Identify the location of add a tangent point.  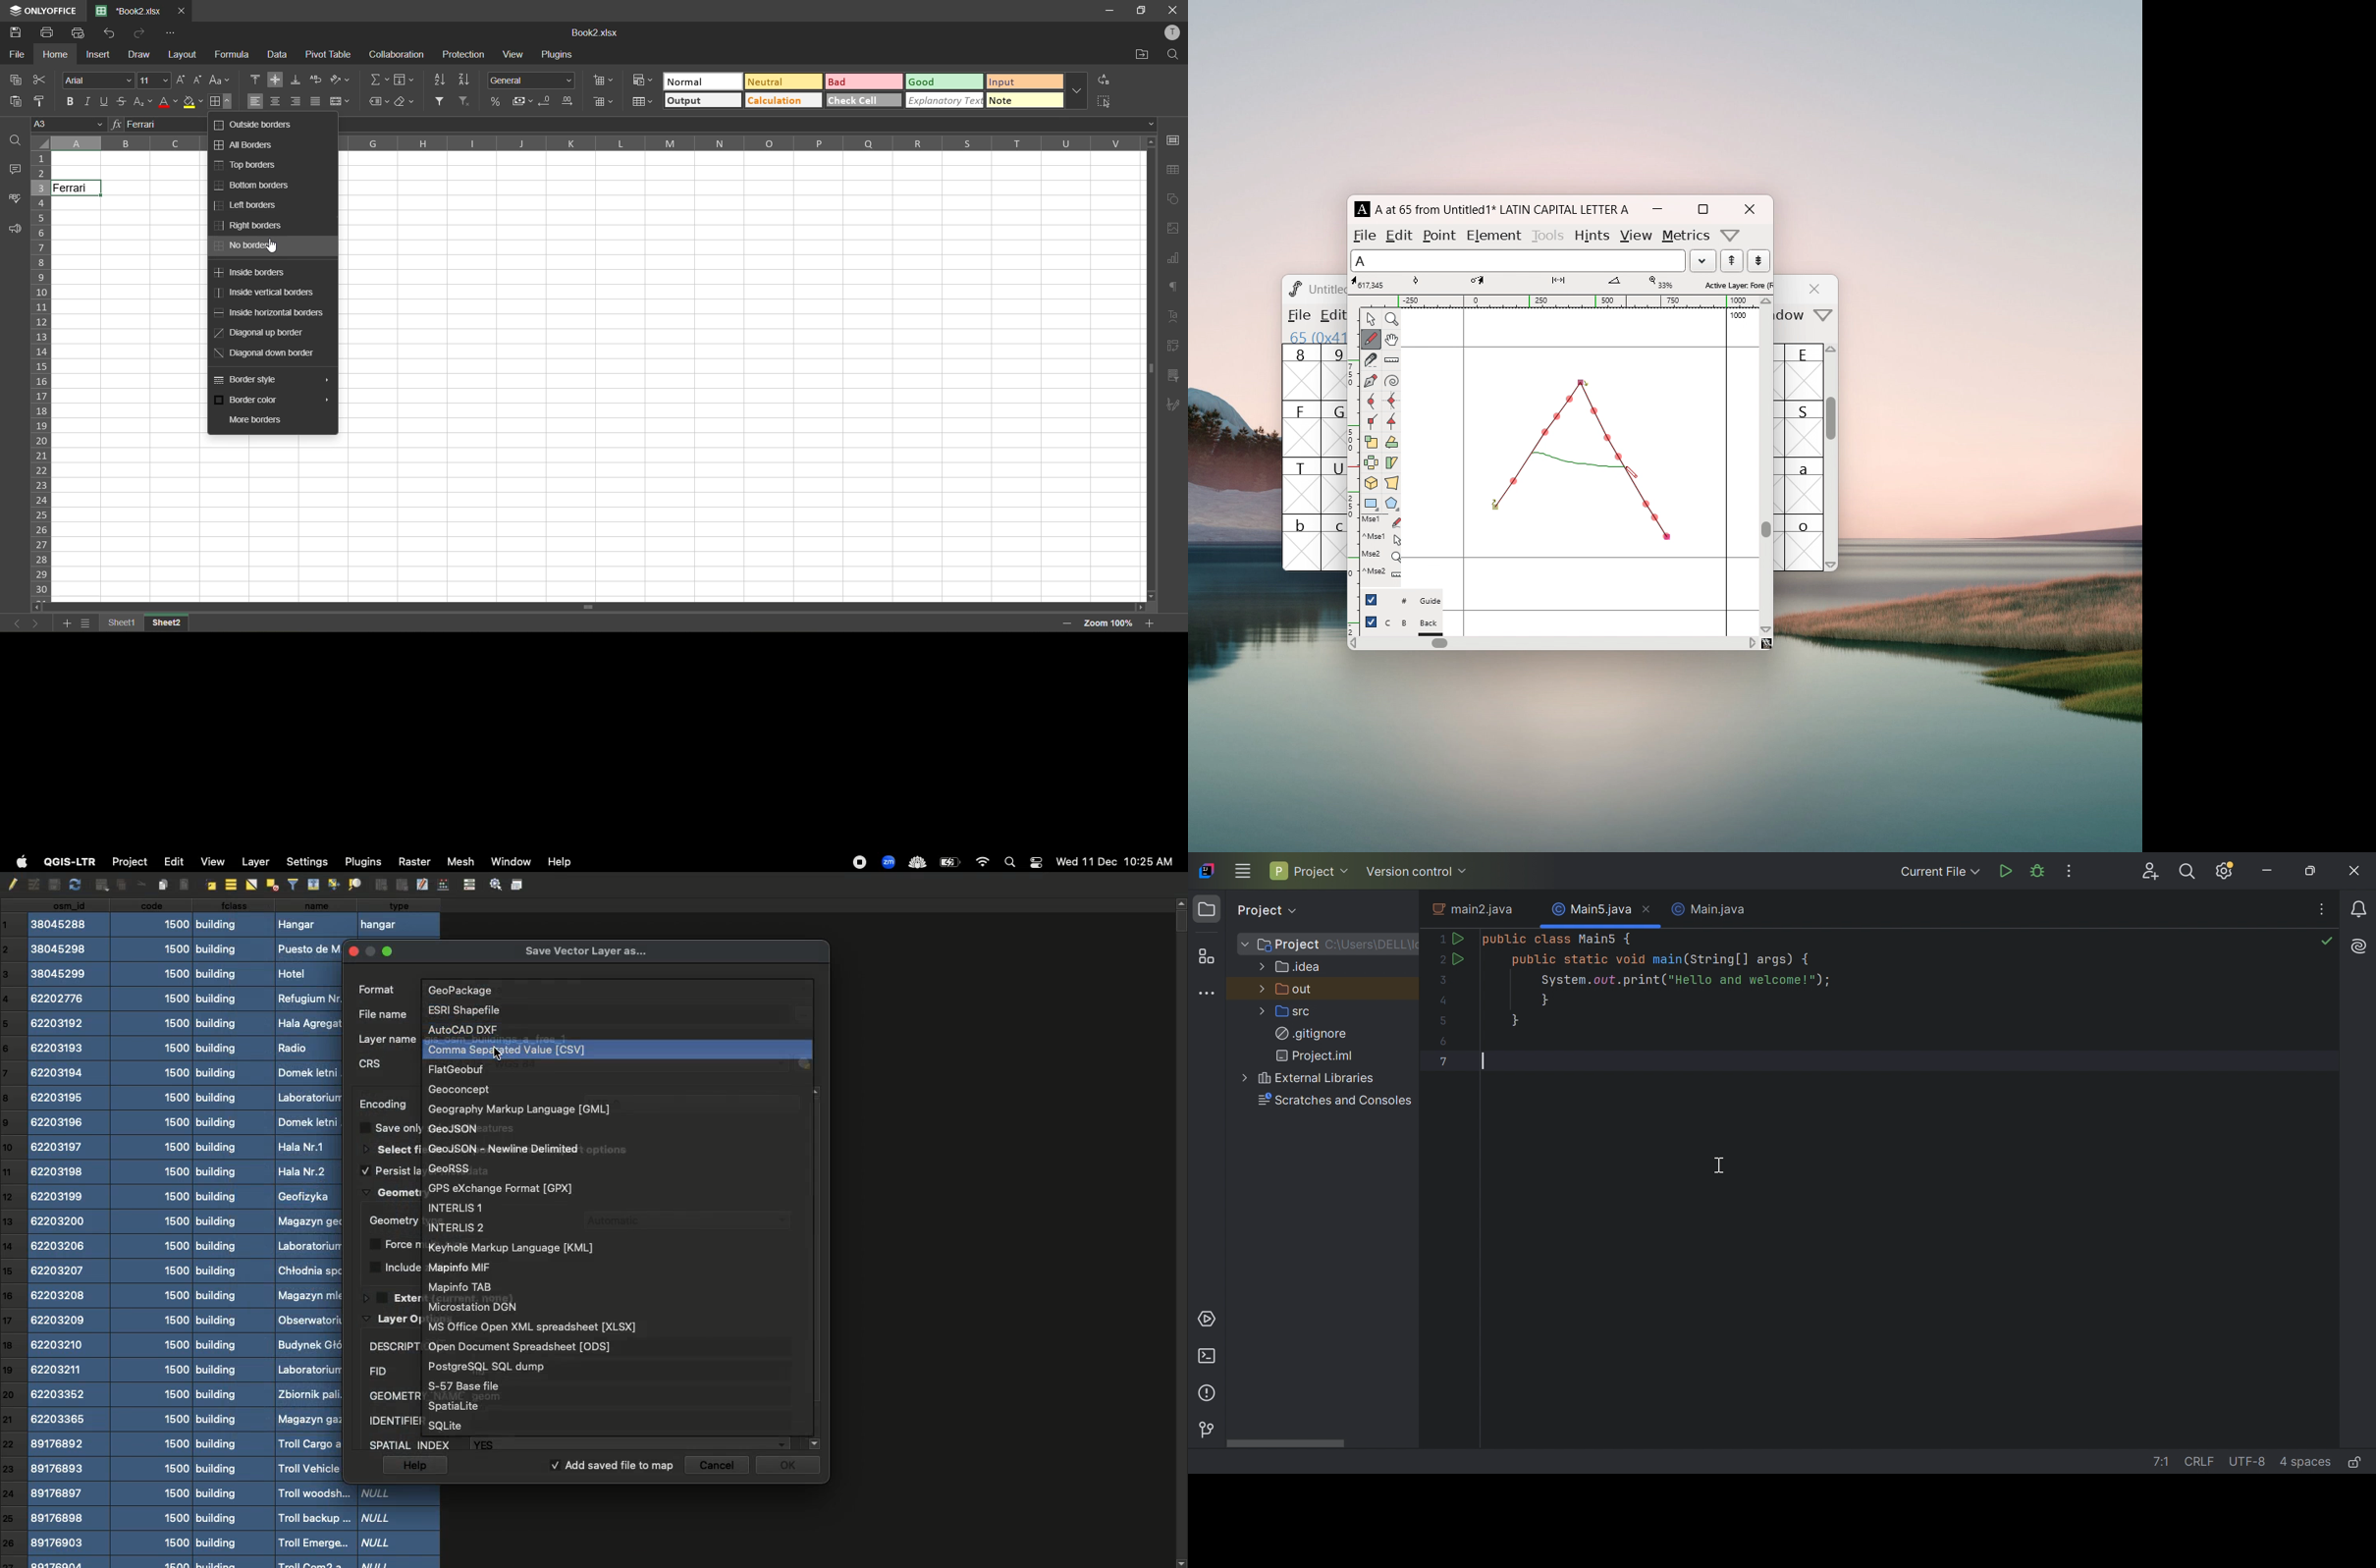
(1391, 421).